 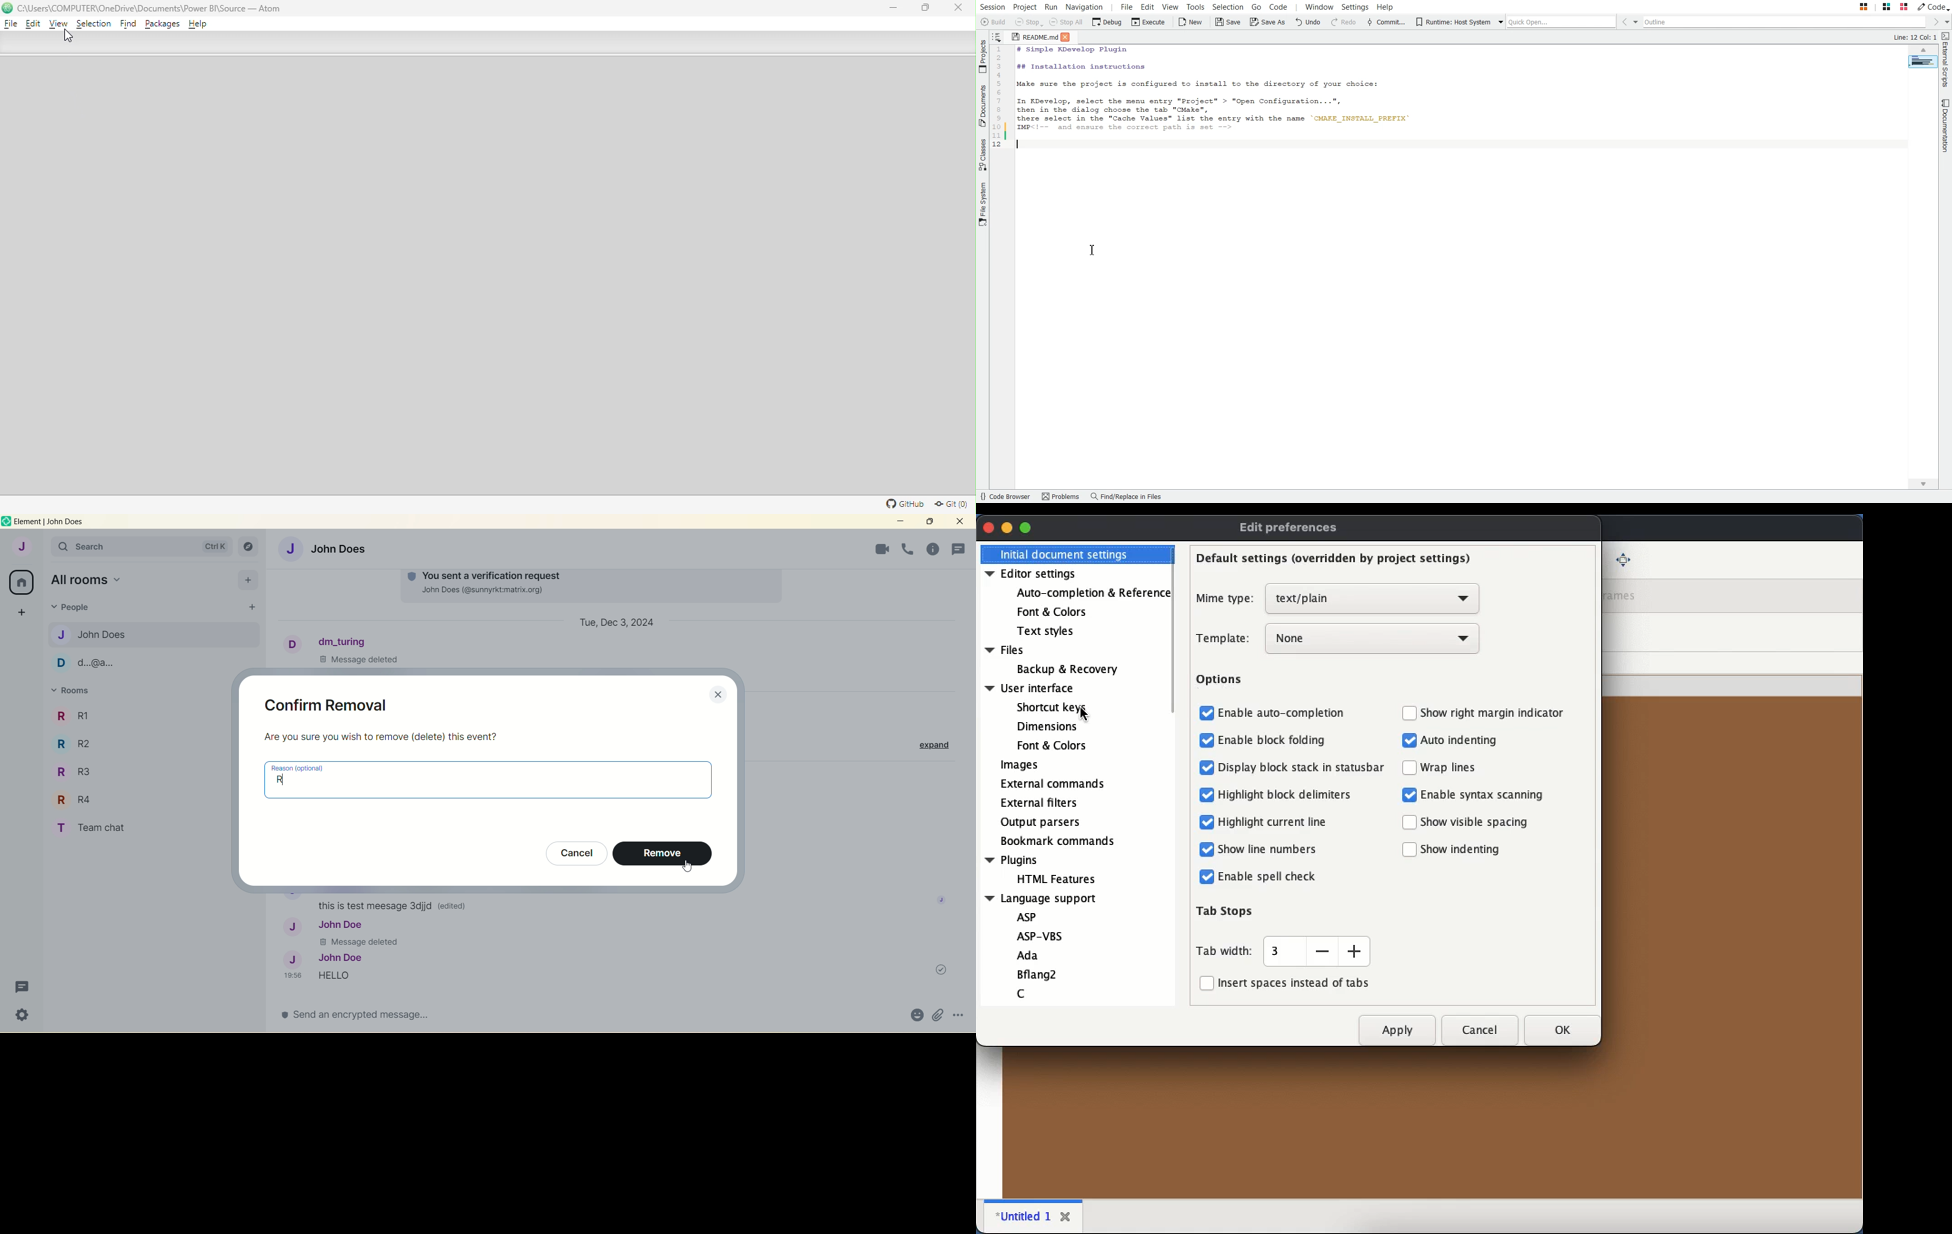 I want to click on apply, so click(x=1397, y=1031).